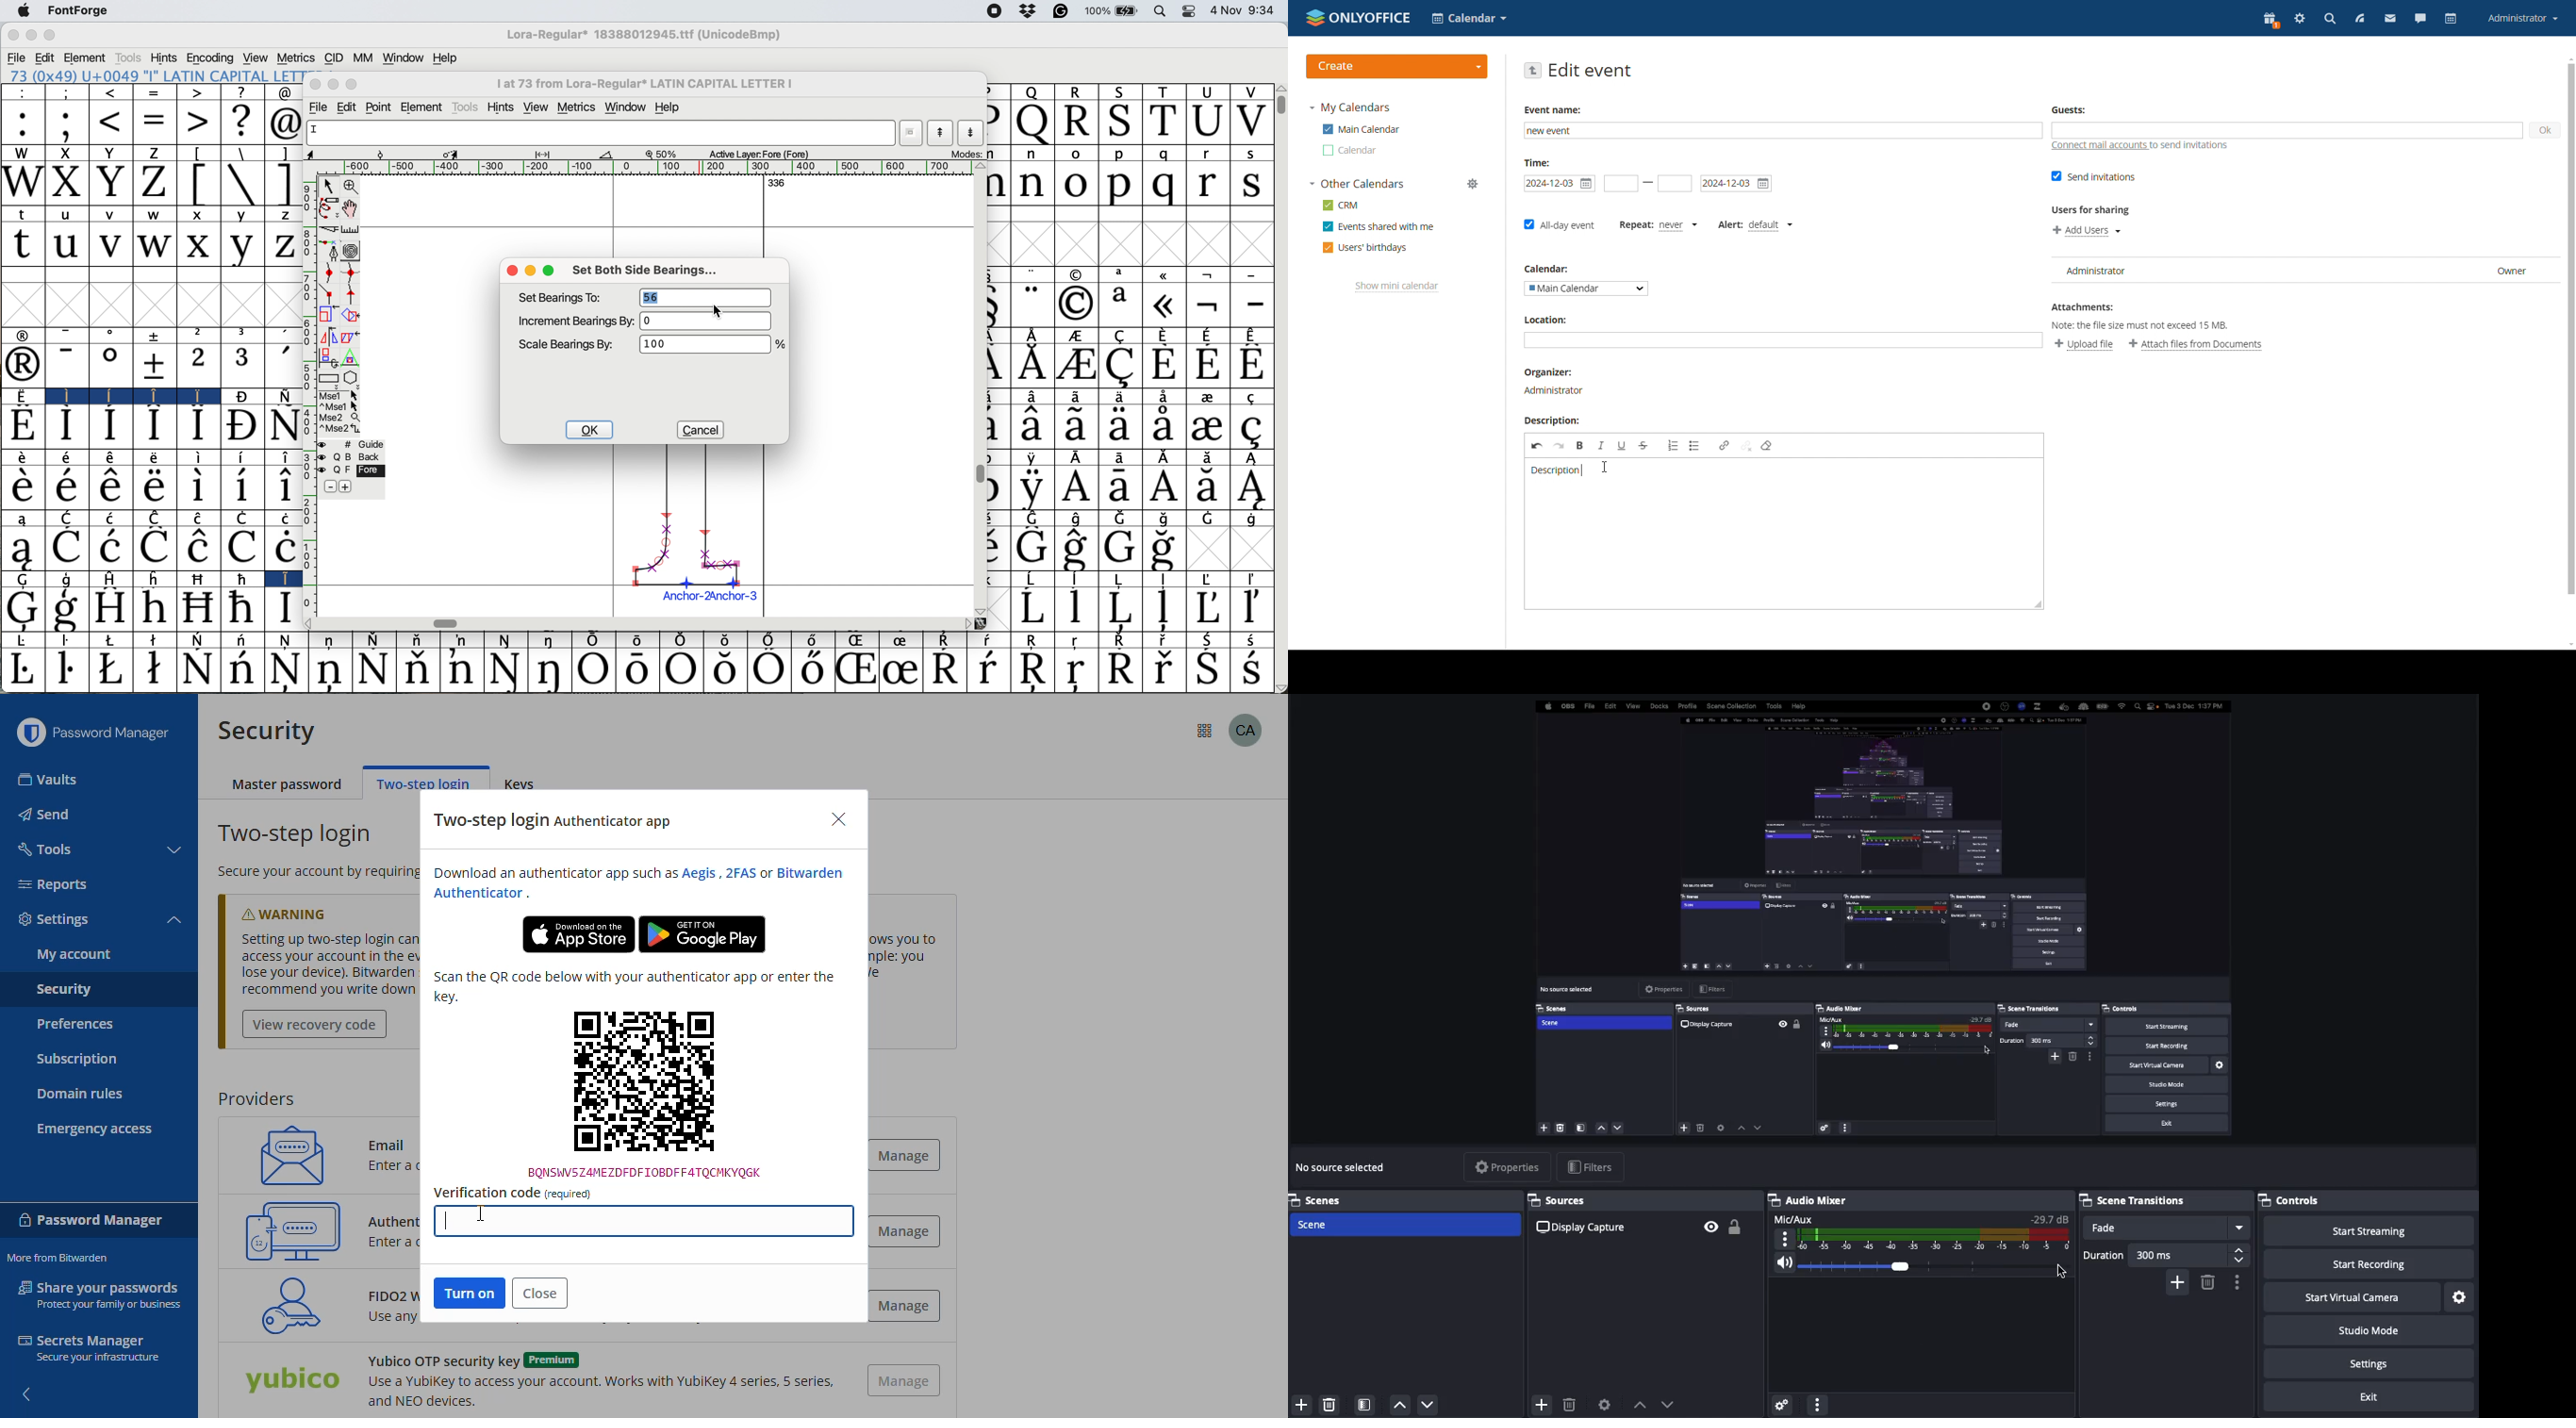  What do you see at coordinates (77, 1060) in the screenshot?
I see `subscription` at bounding box center [77, 1060].